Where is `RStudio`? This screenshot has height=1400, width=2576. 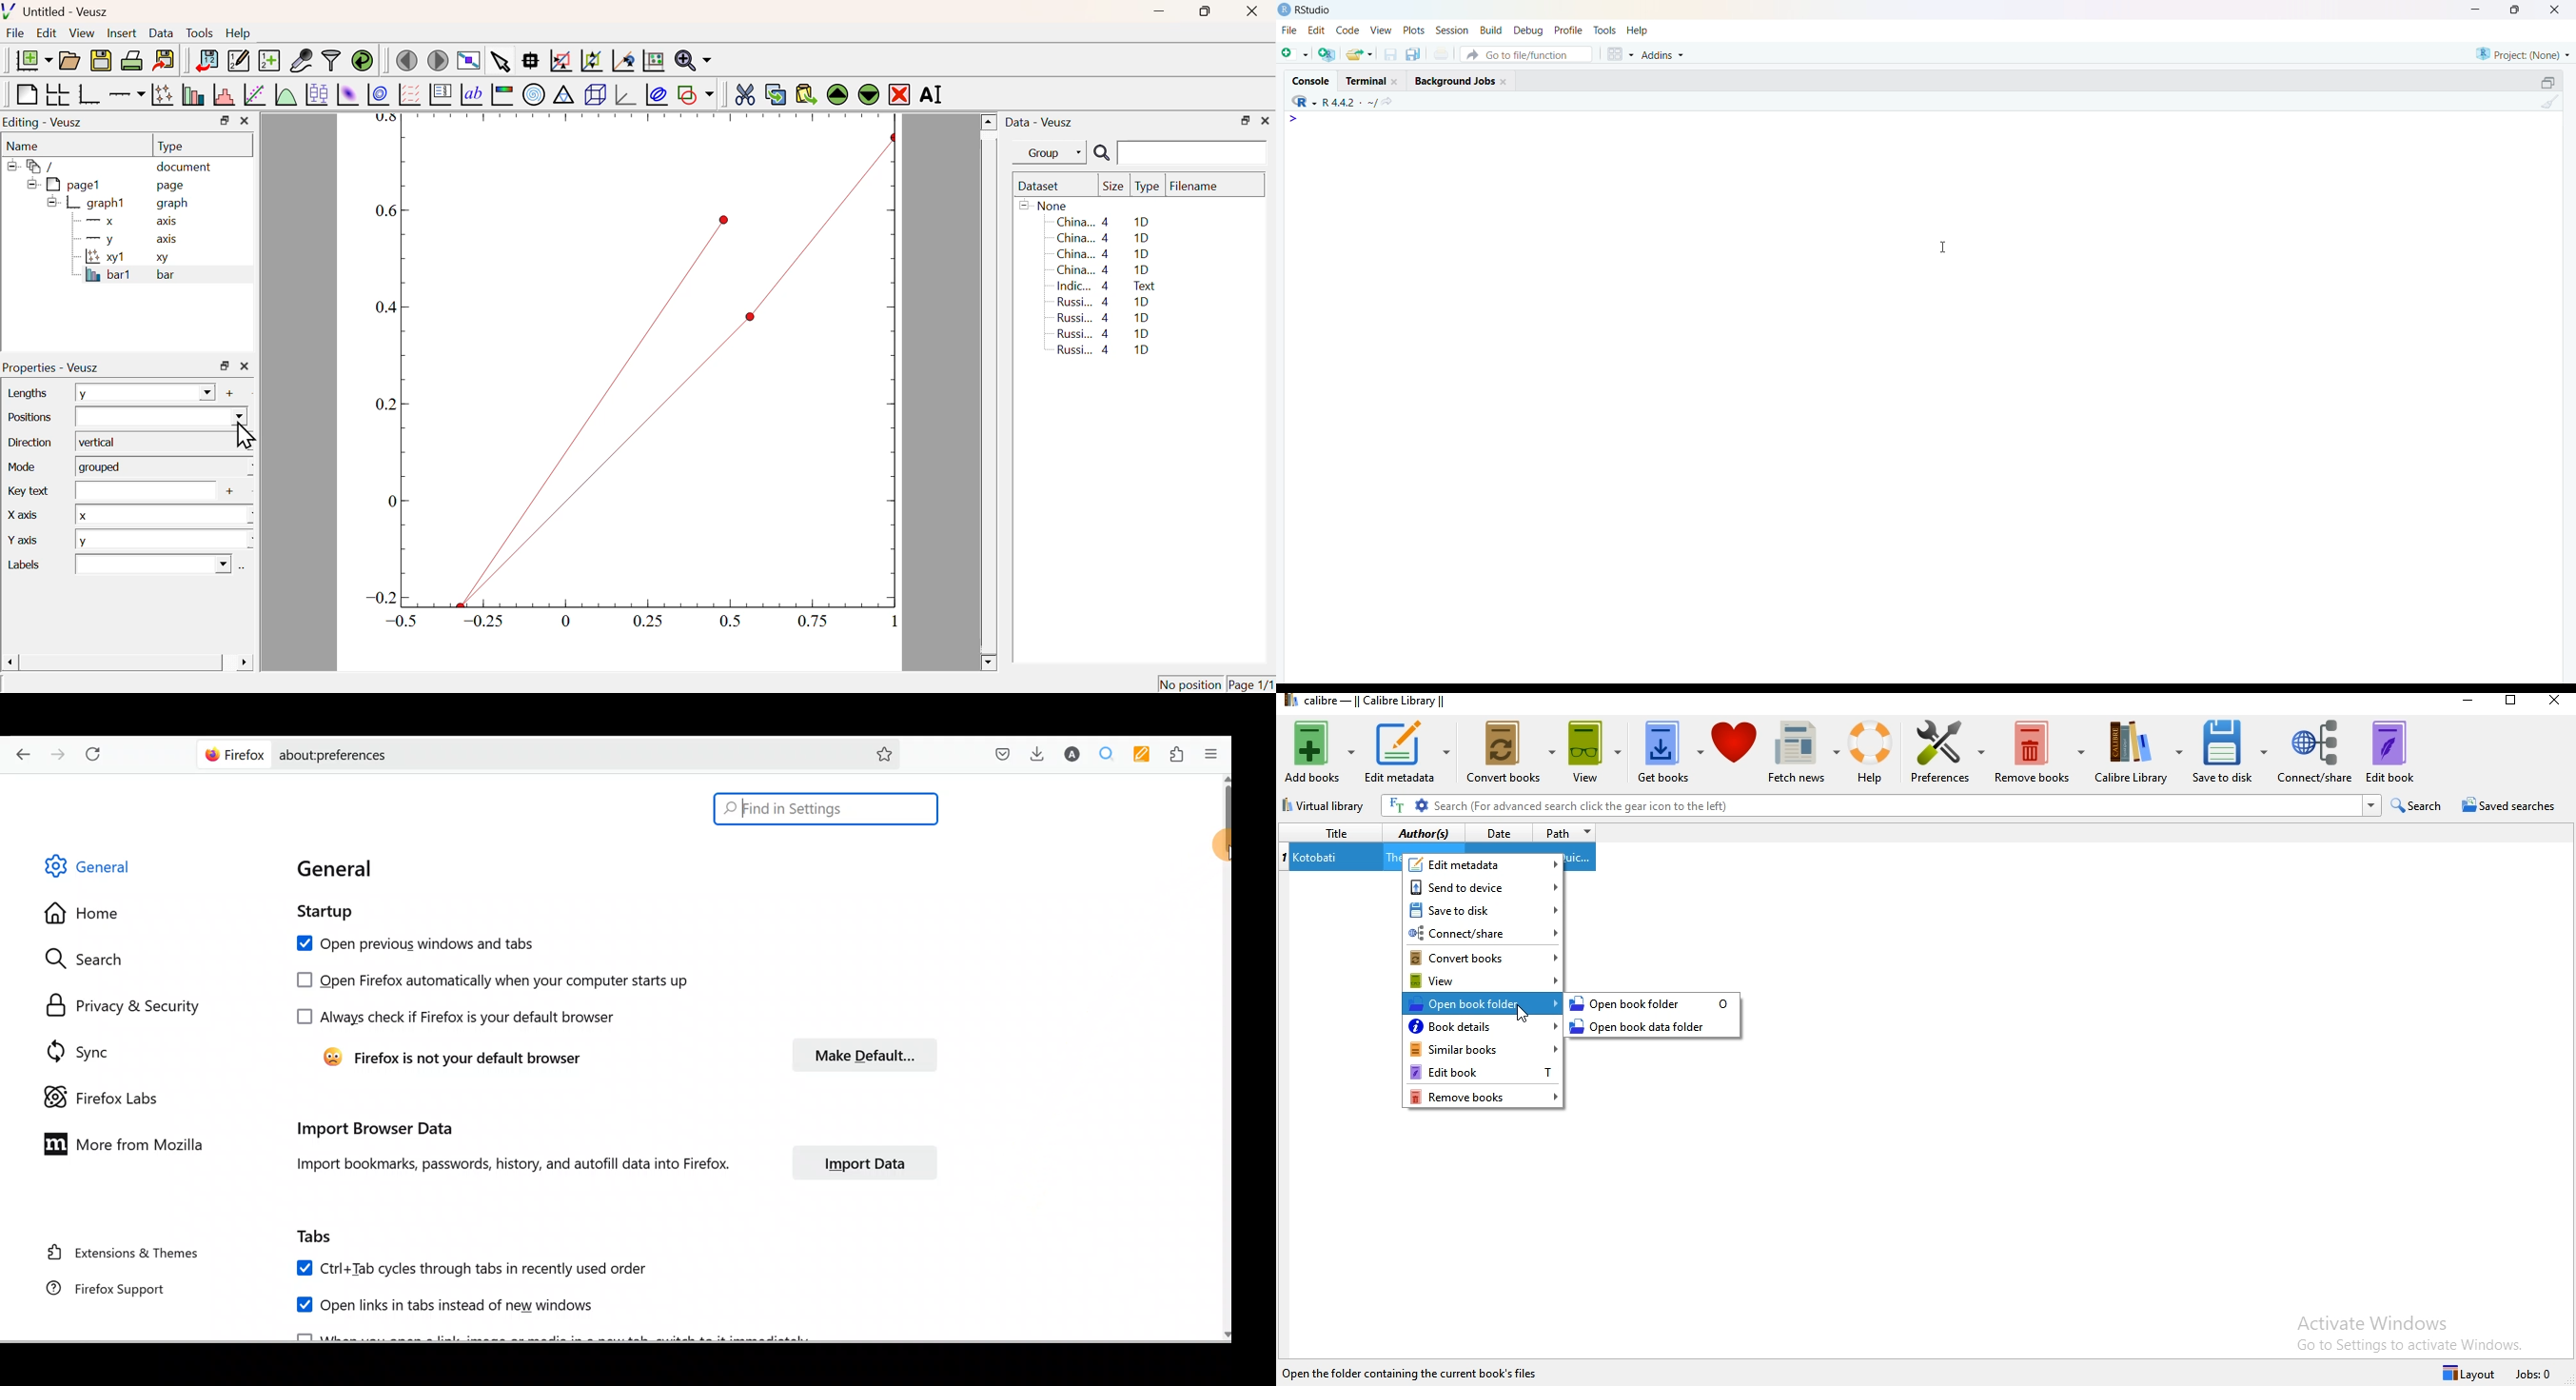 RStudio is located at coordinates (1313, 10).